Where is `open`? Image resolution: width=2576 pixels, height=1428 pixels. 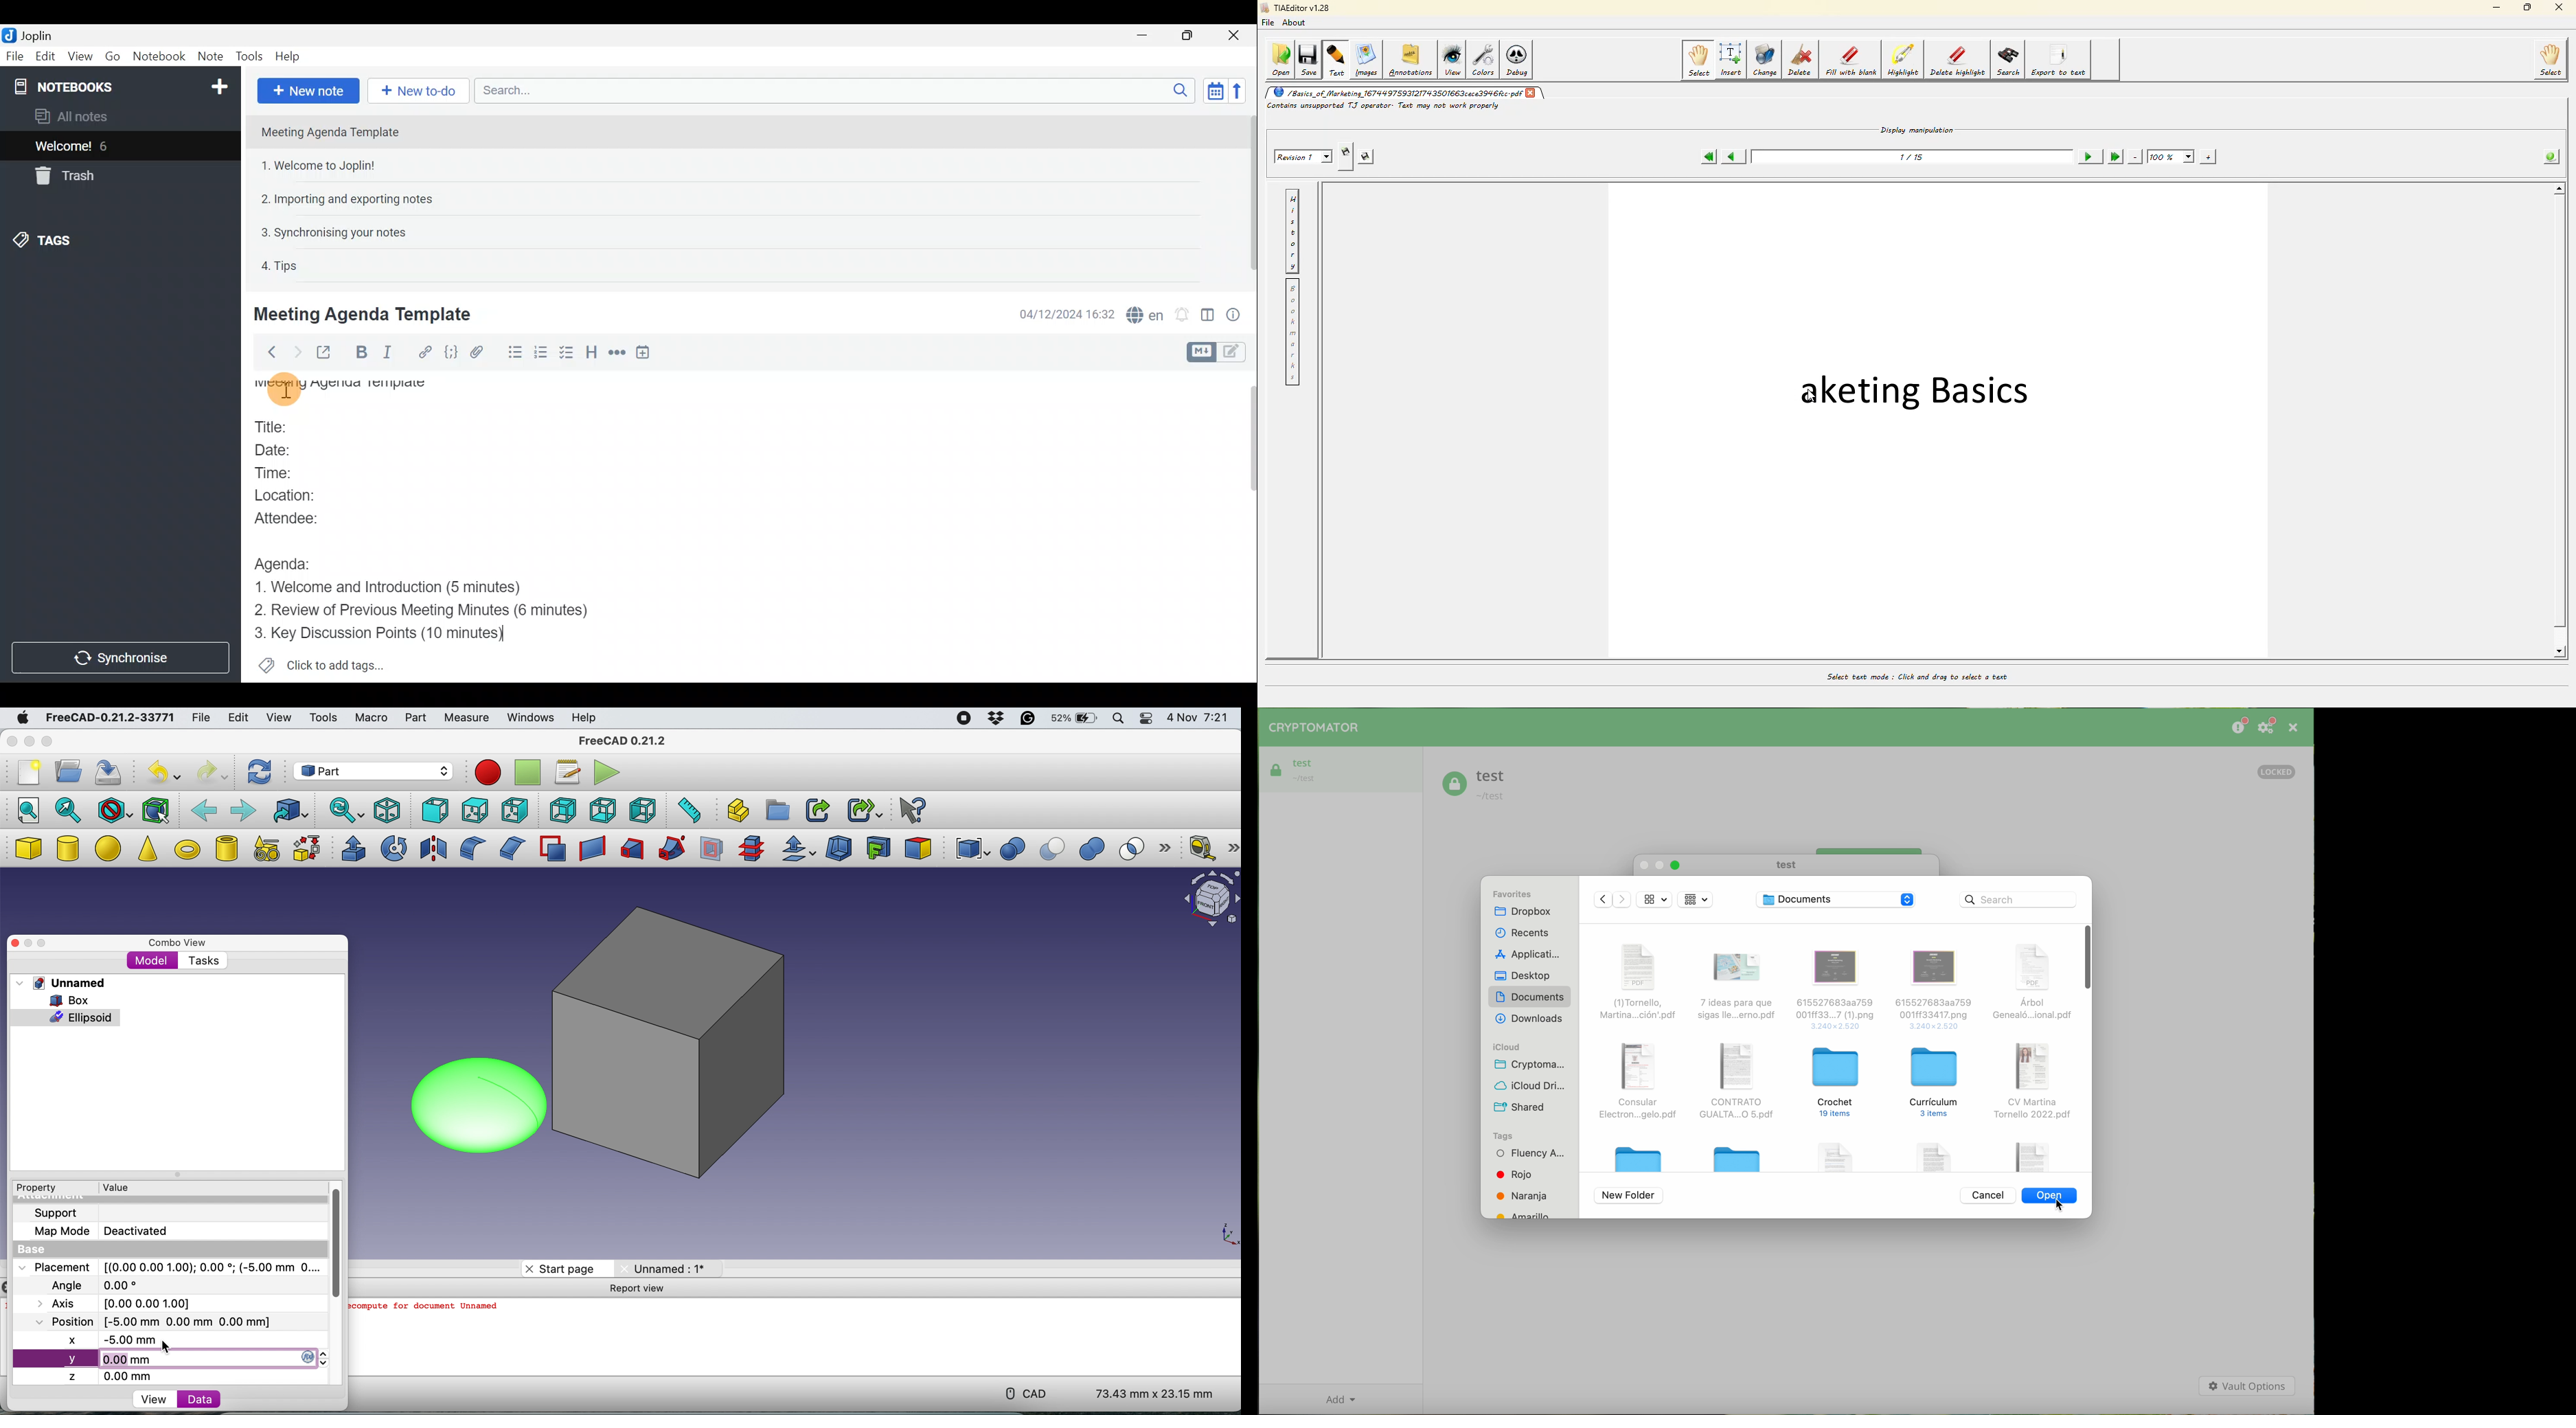 open is located at coordinates (64, 771).